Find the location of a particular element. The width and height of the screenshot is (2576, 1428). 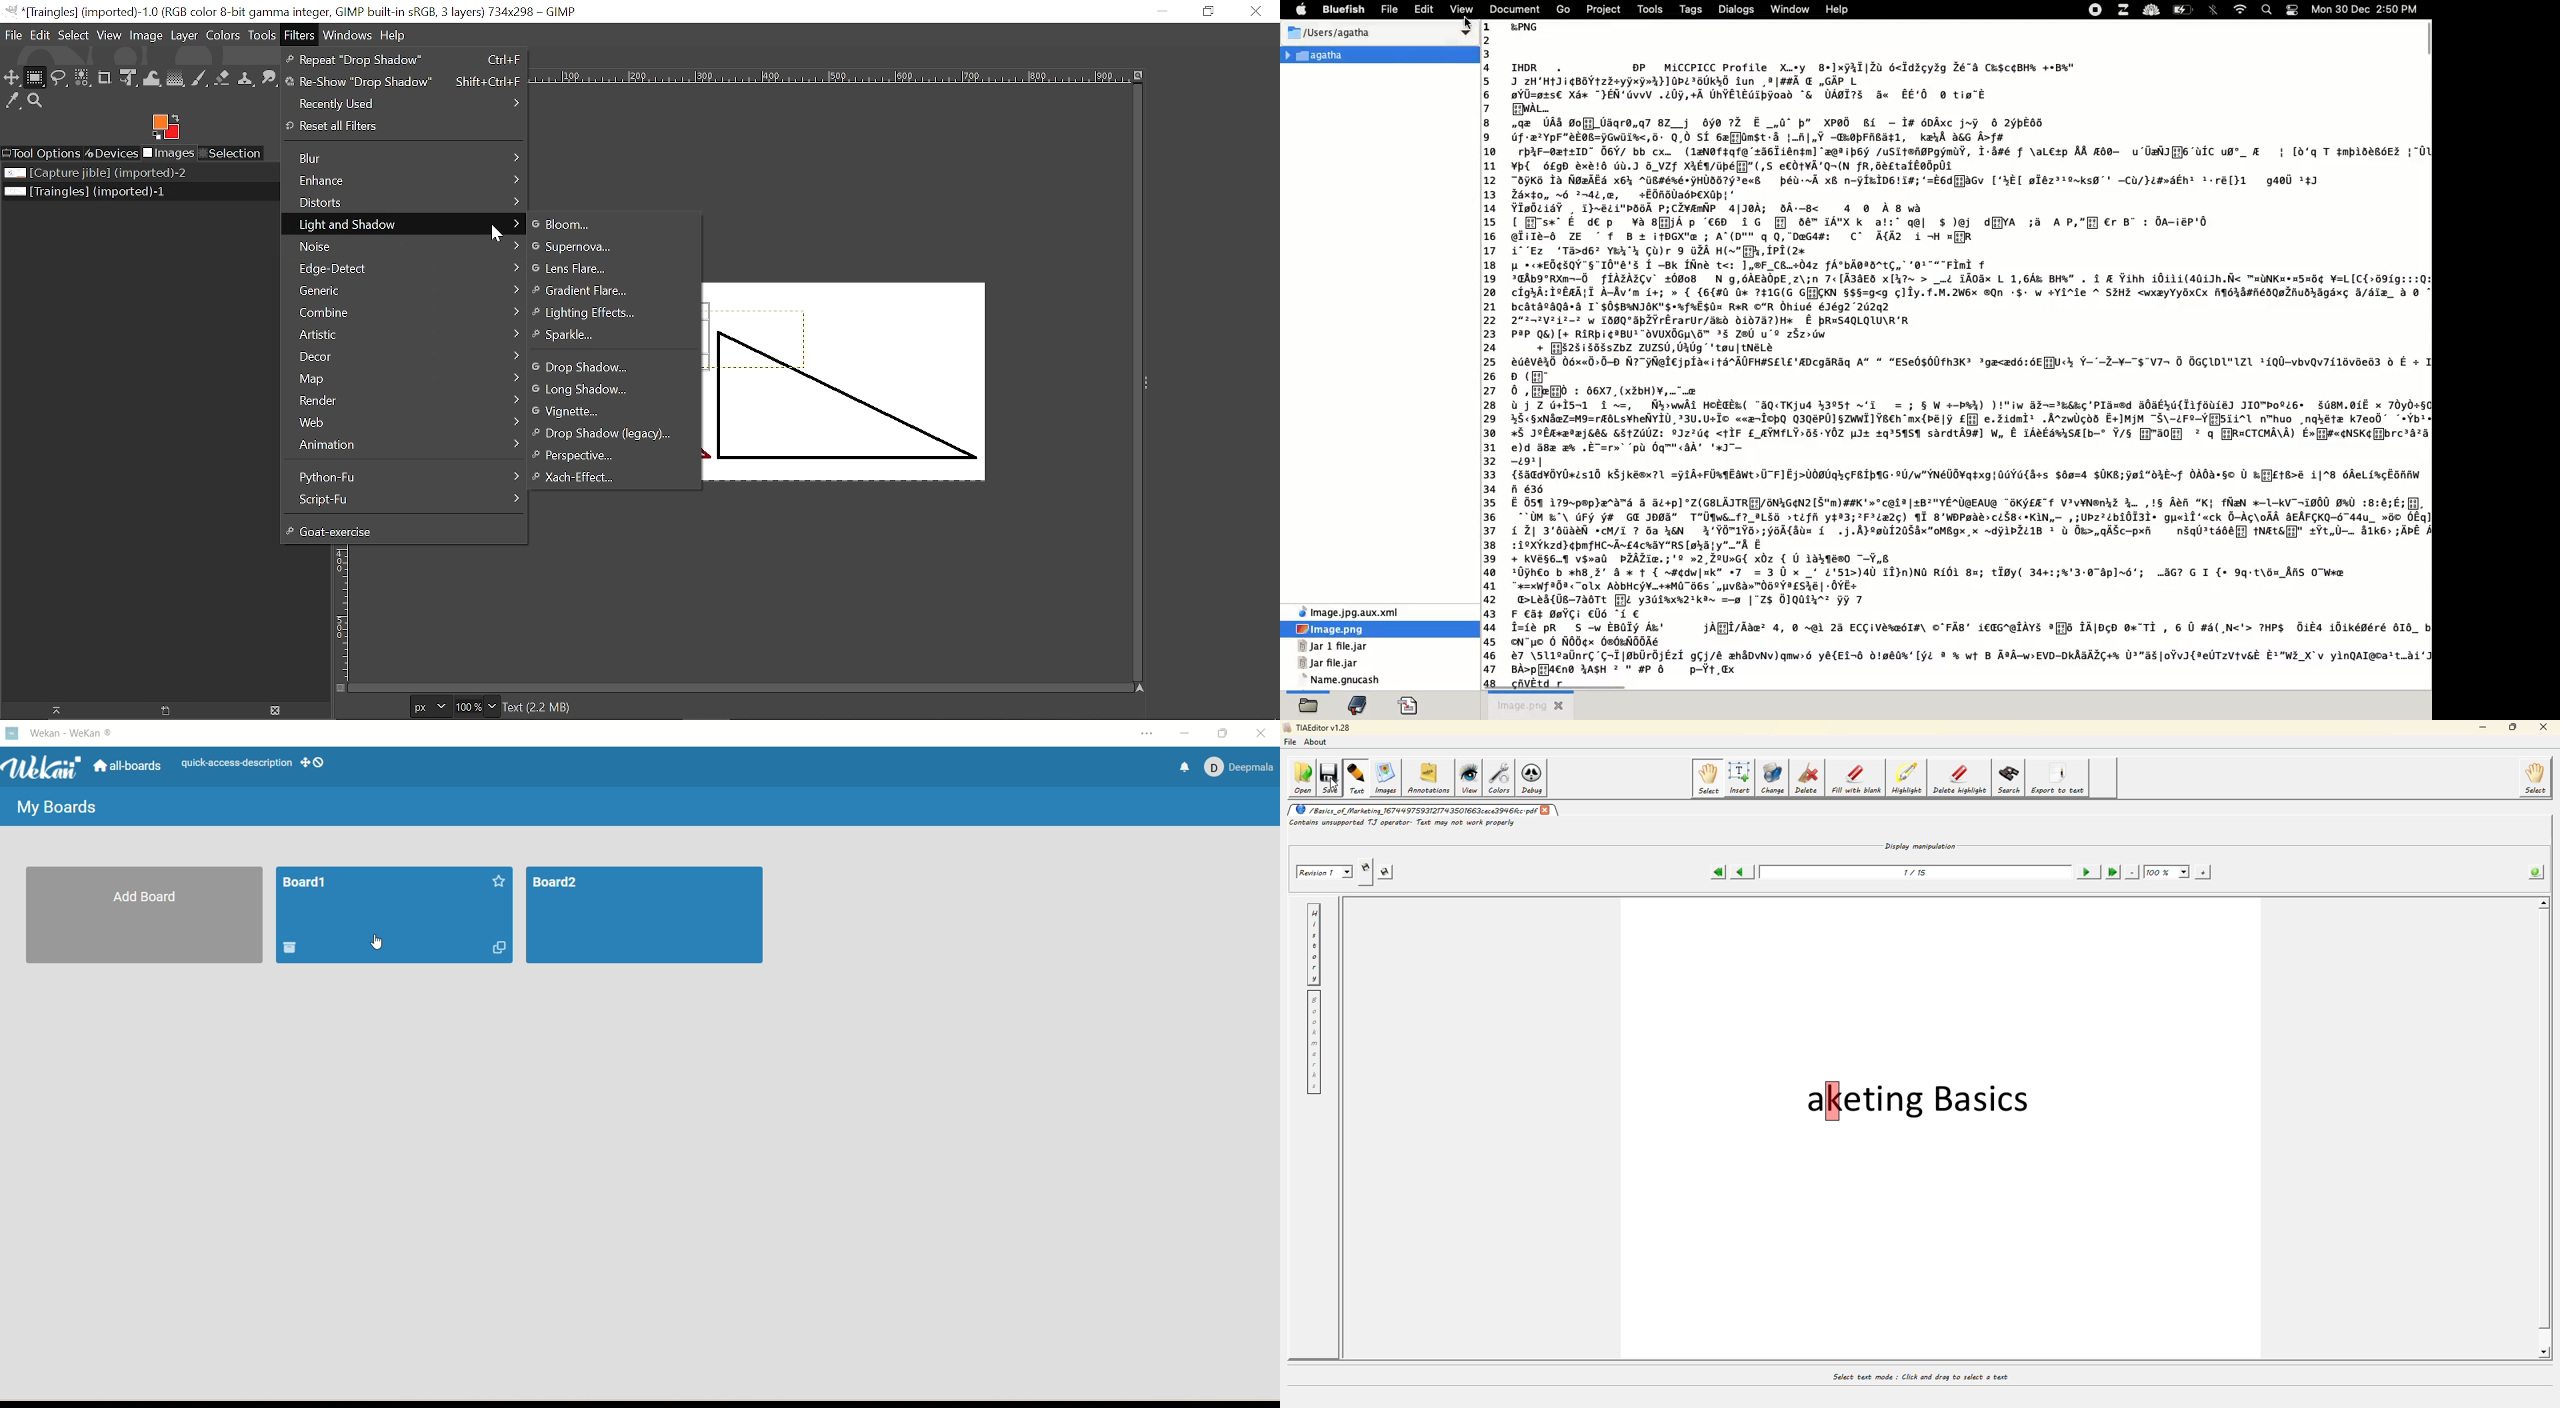

Lens Flare is located at coordinates (585, 270).